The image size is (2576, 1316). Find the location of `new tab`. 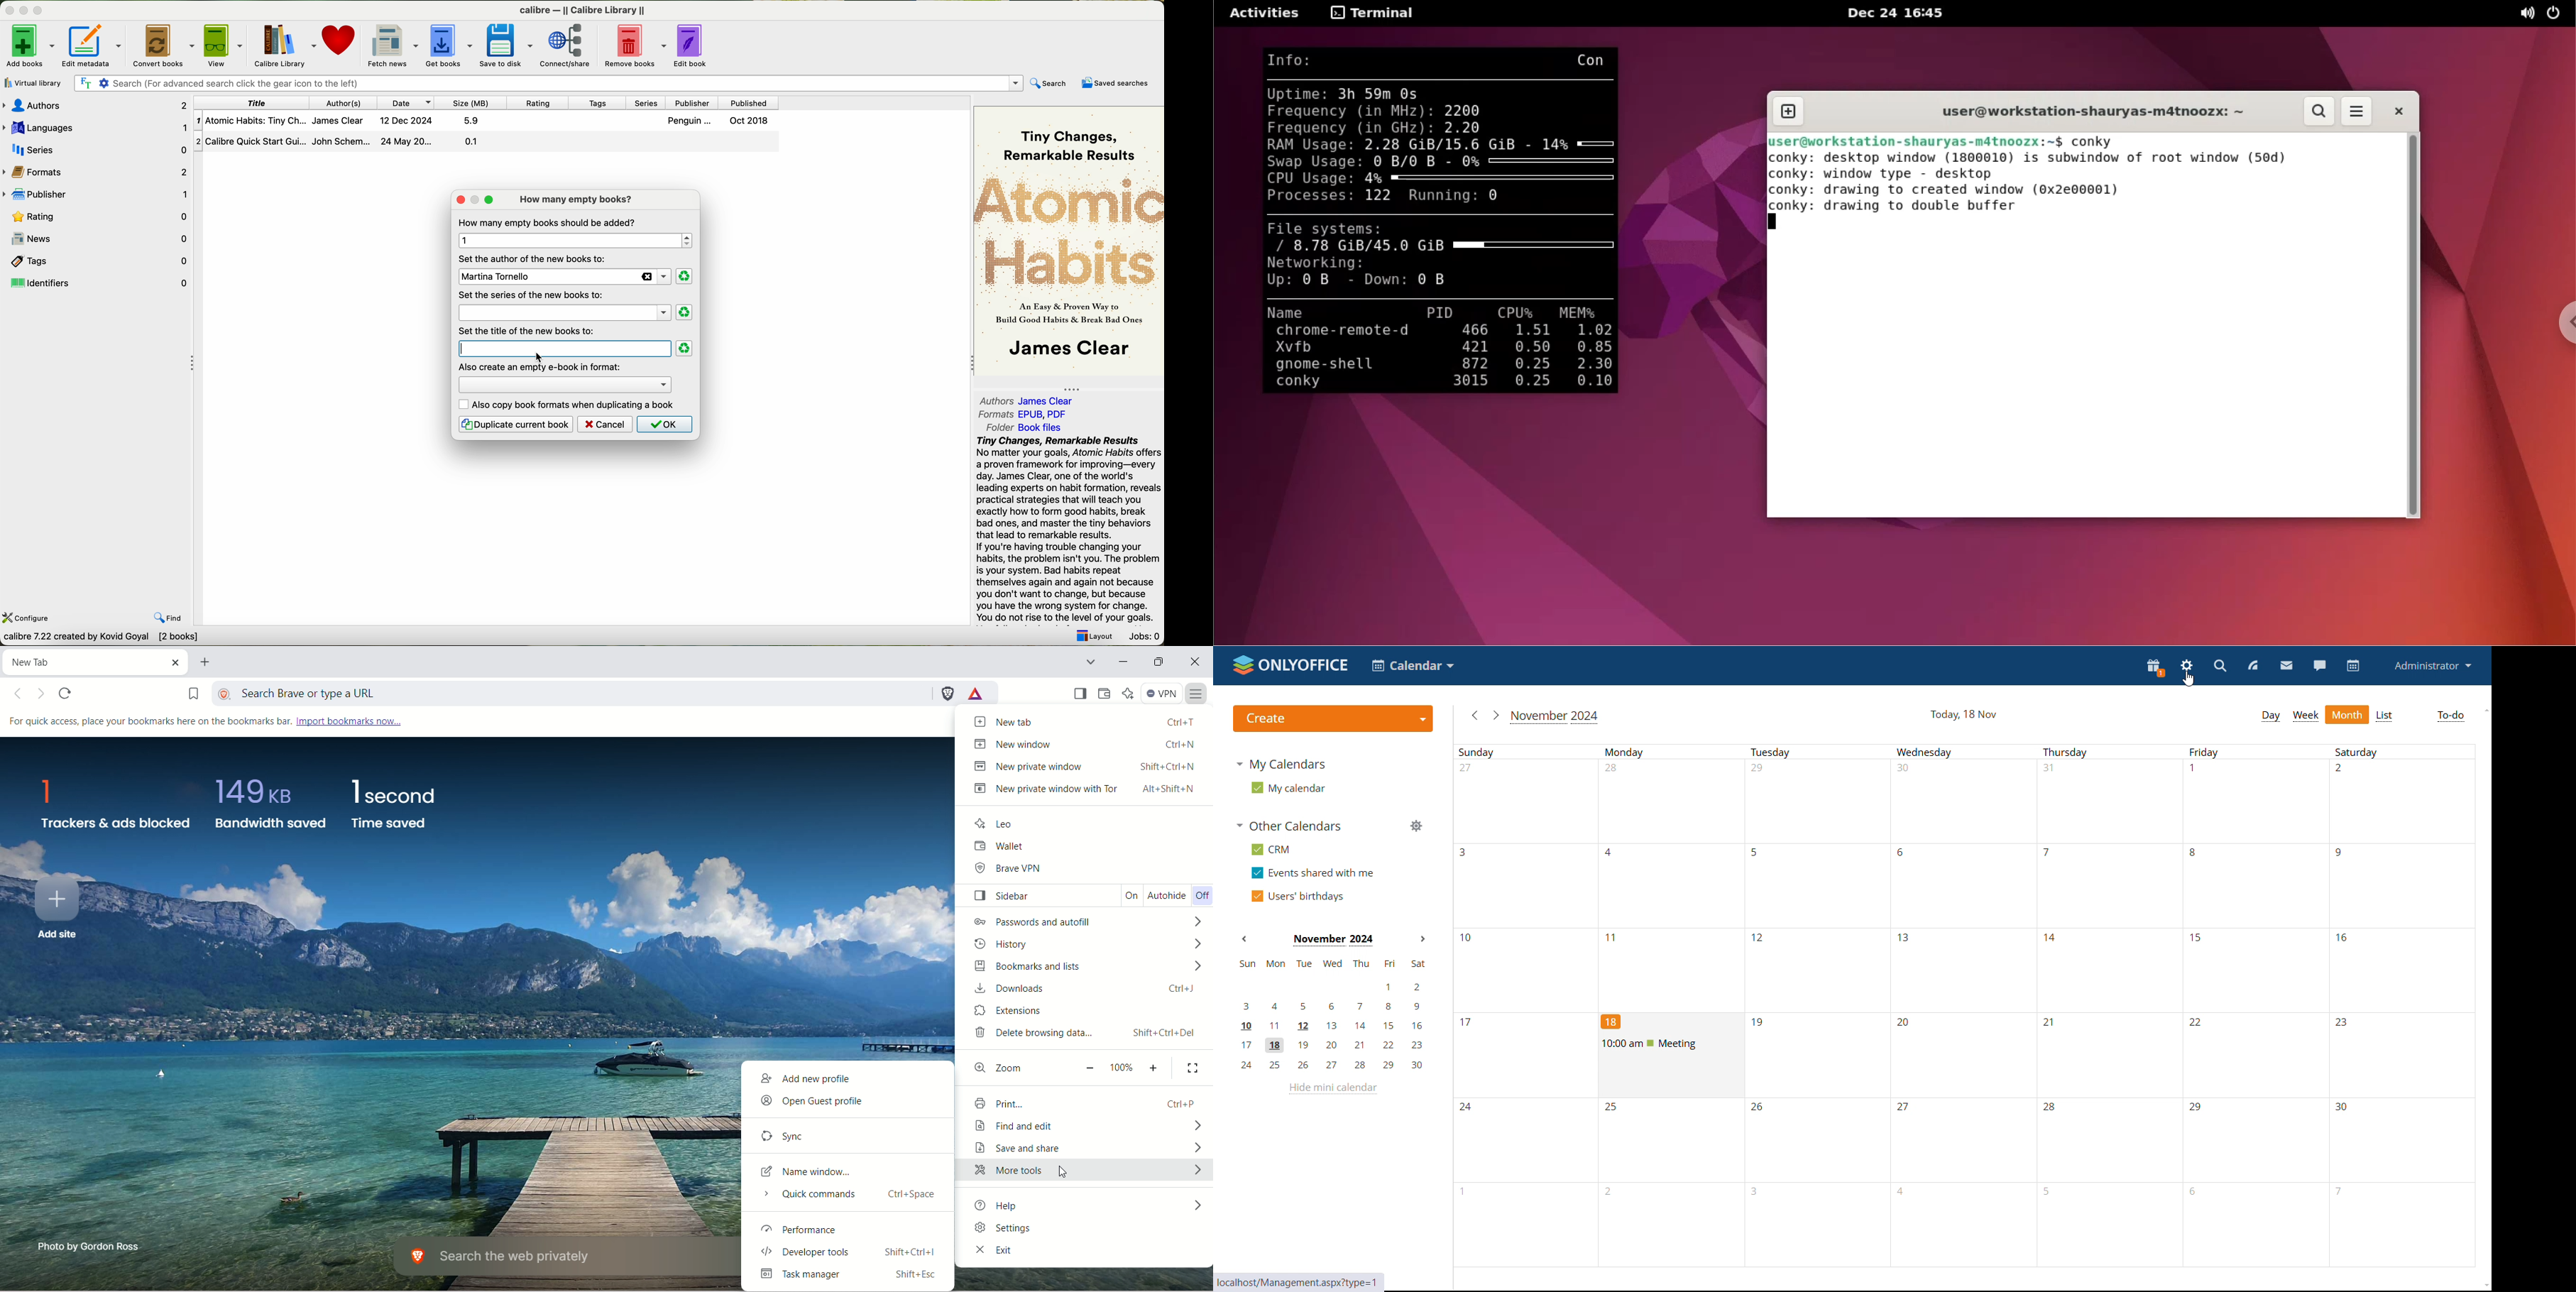

new tab is located at coordinates (209, 664).